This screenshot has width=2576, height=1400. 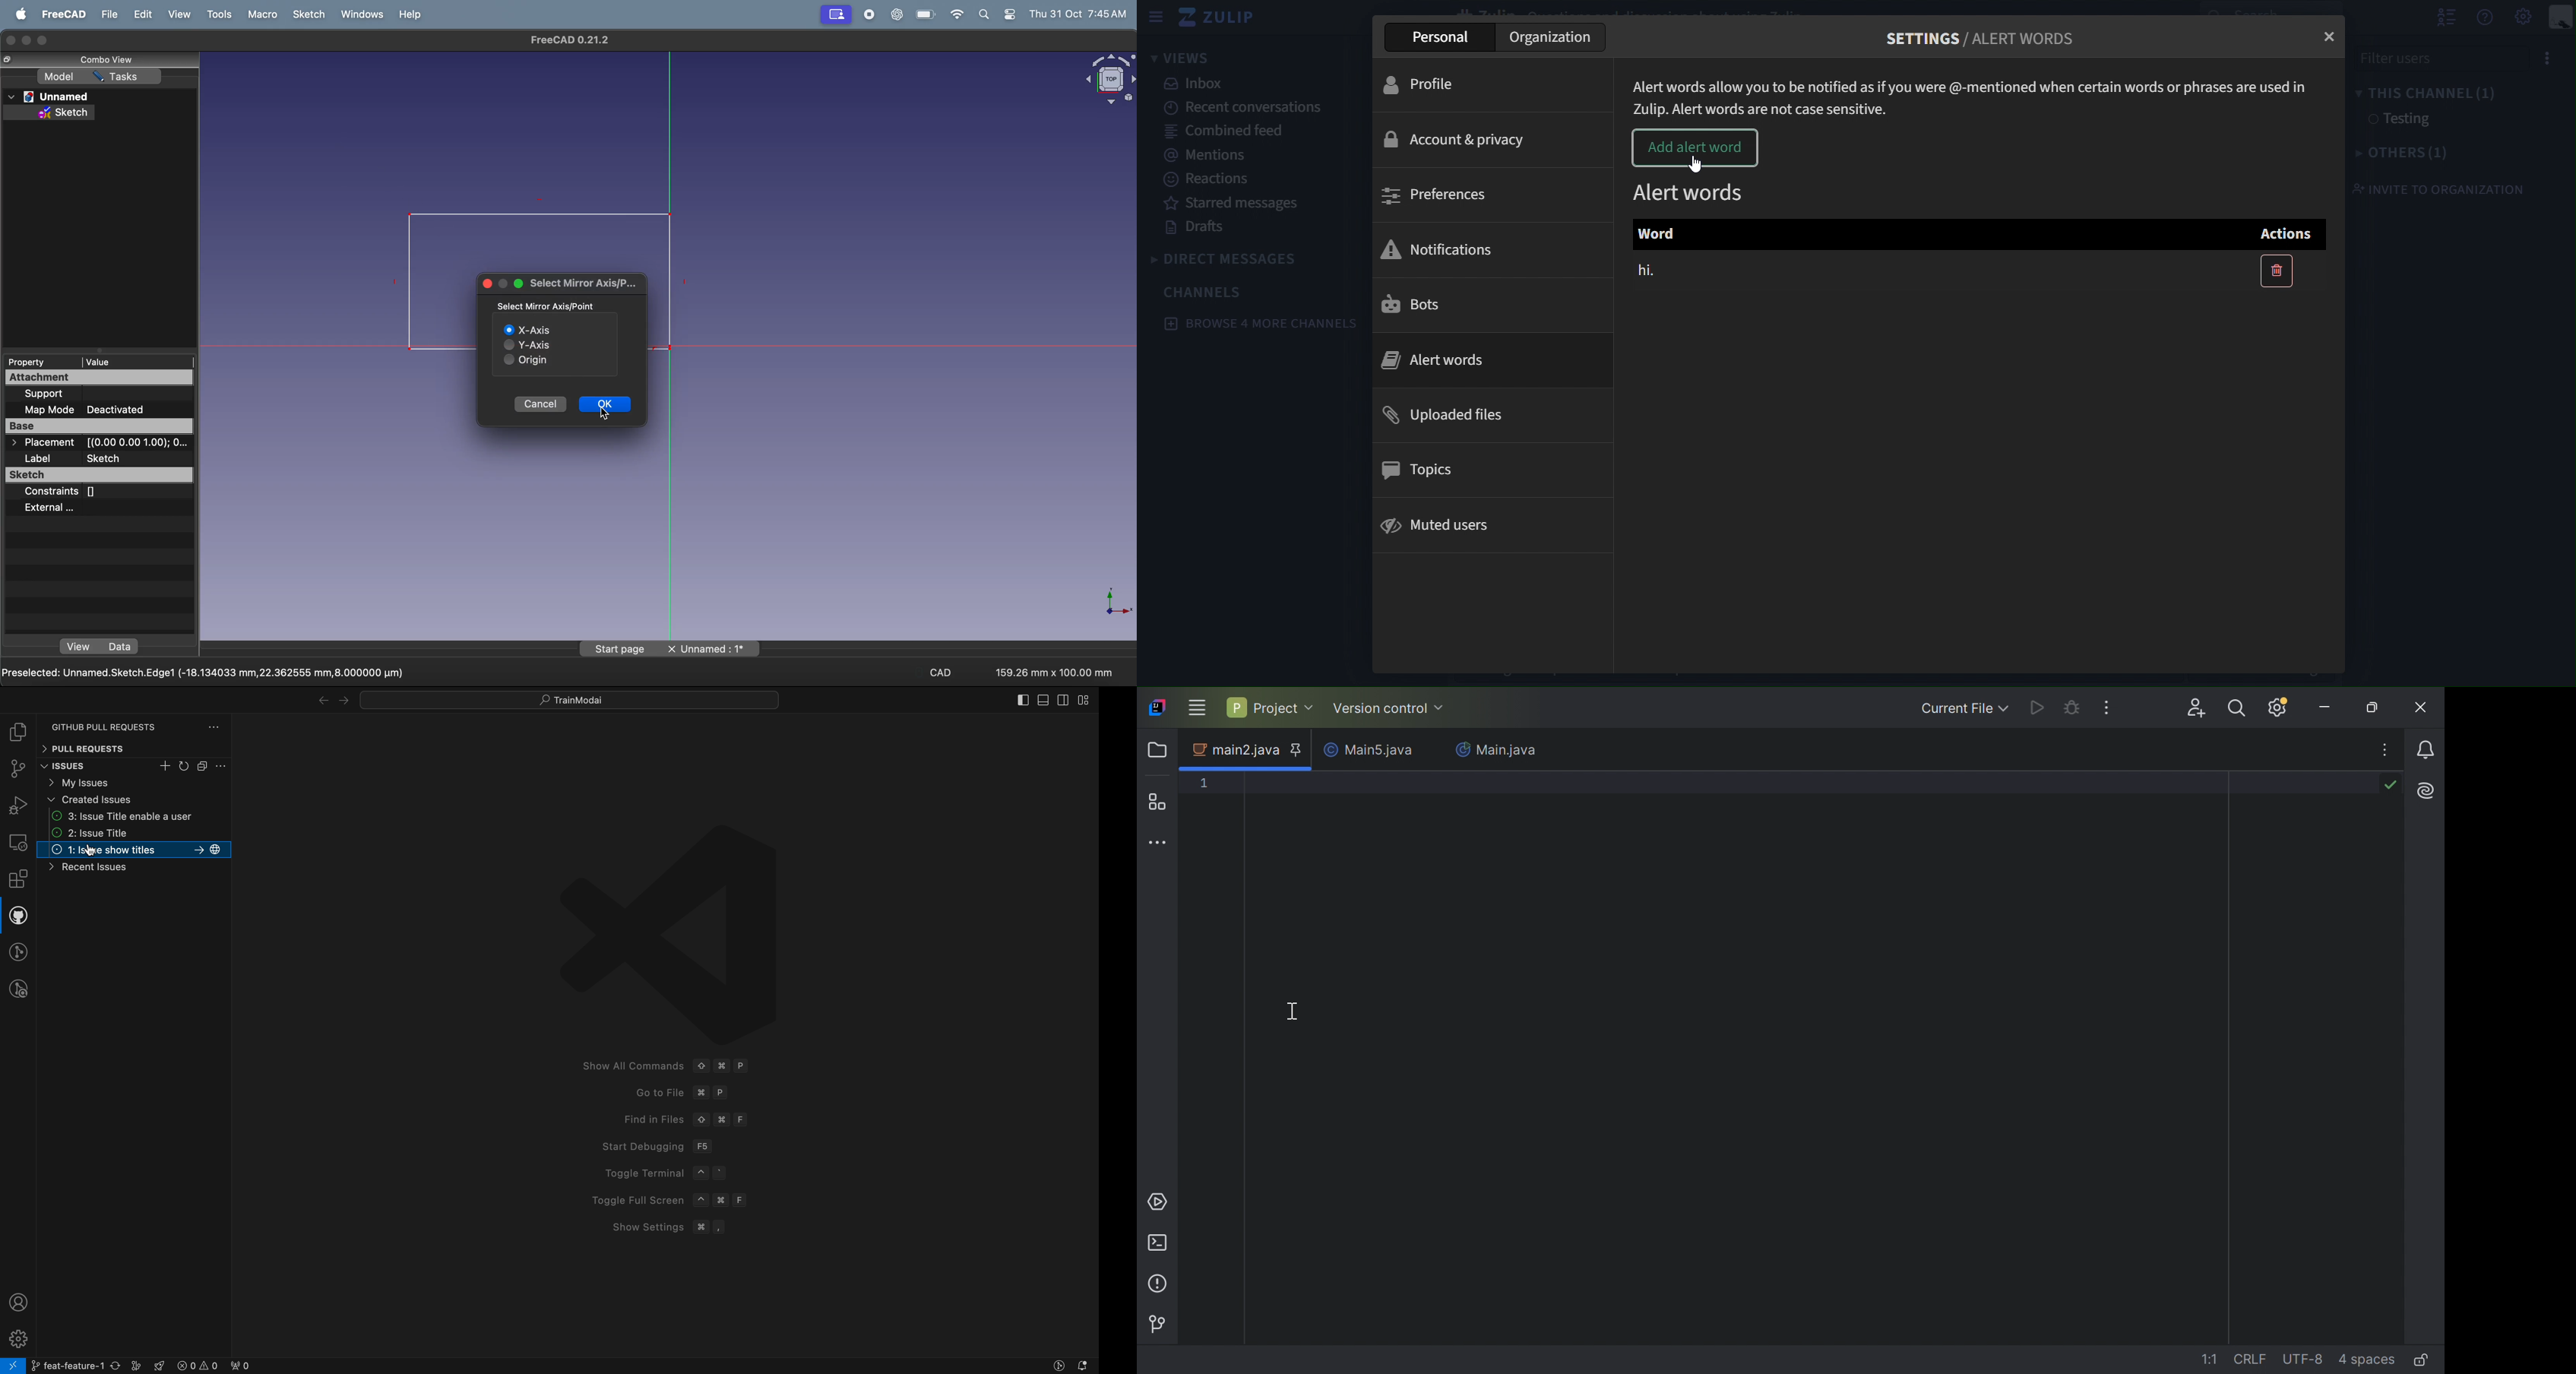 What do you see at coordinates (19, 989) in the screenshot?
I see `git lens inspect ` at bounding box center [19, 989].